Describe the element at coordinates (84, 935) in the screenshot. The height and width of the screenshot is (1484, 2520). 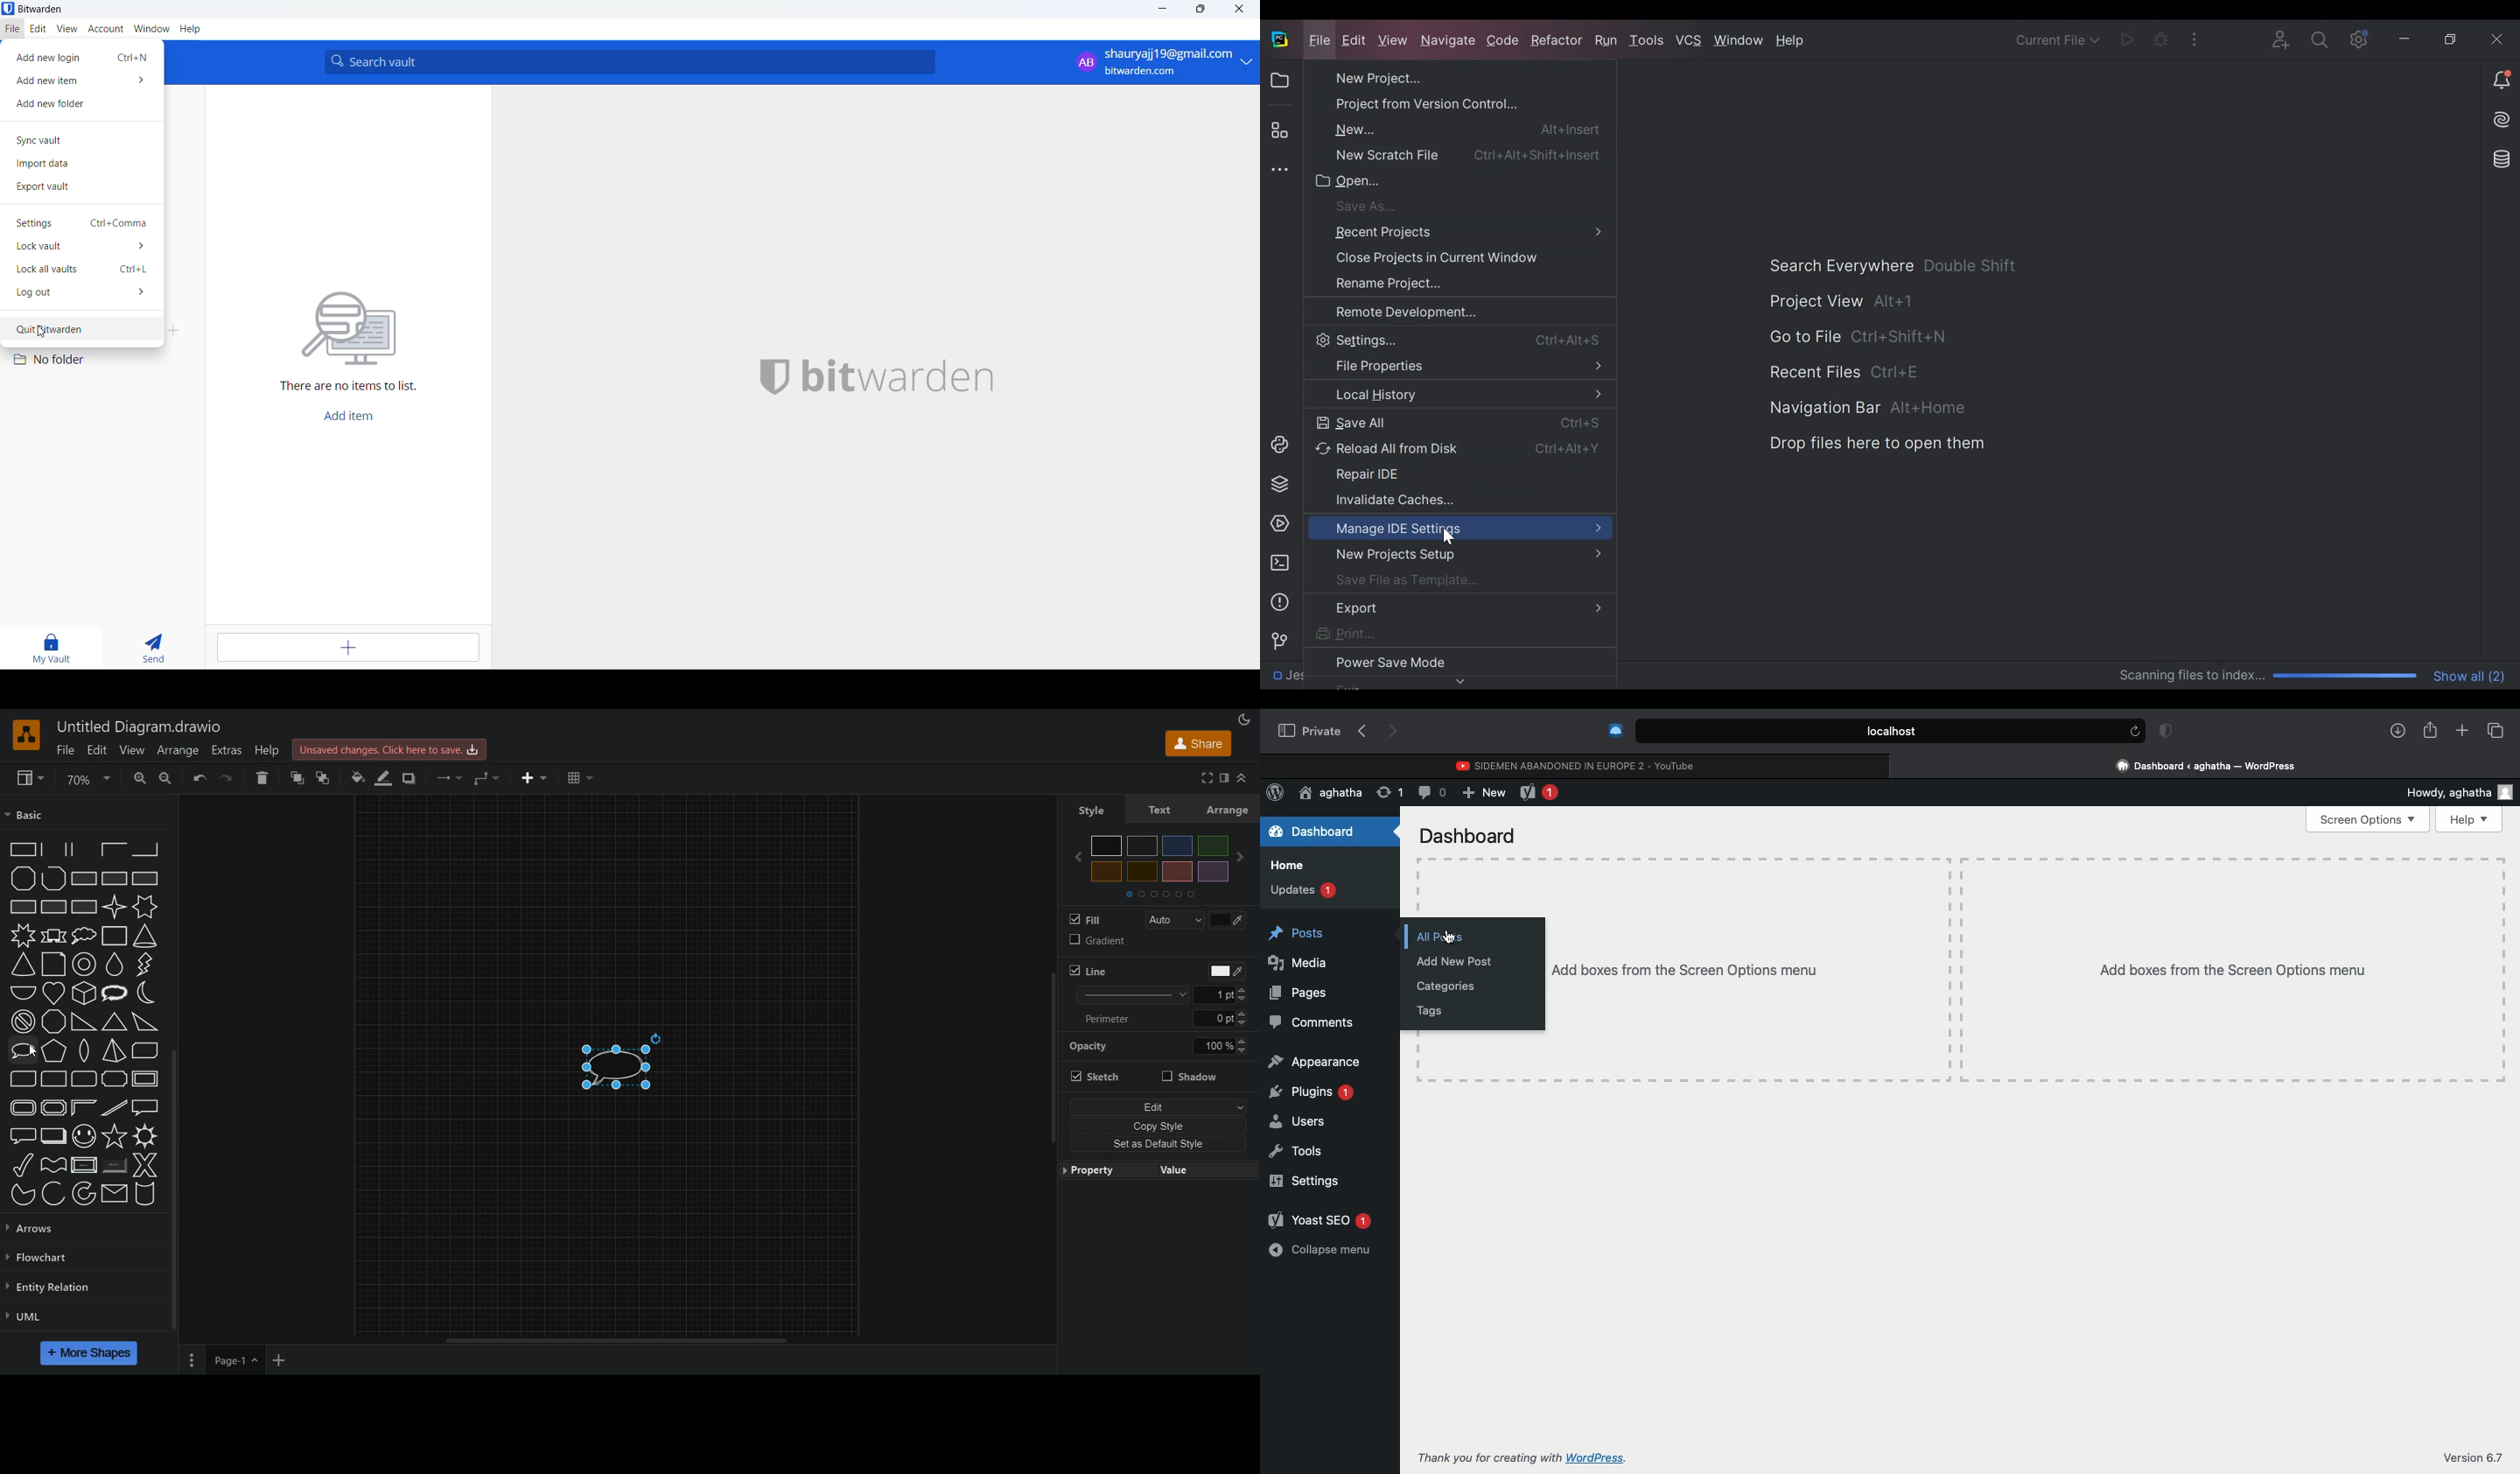
I see `Cloud Callout` at that location.